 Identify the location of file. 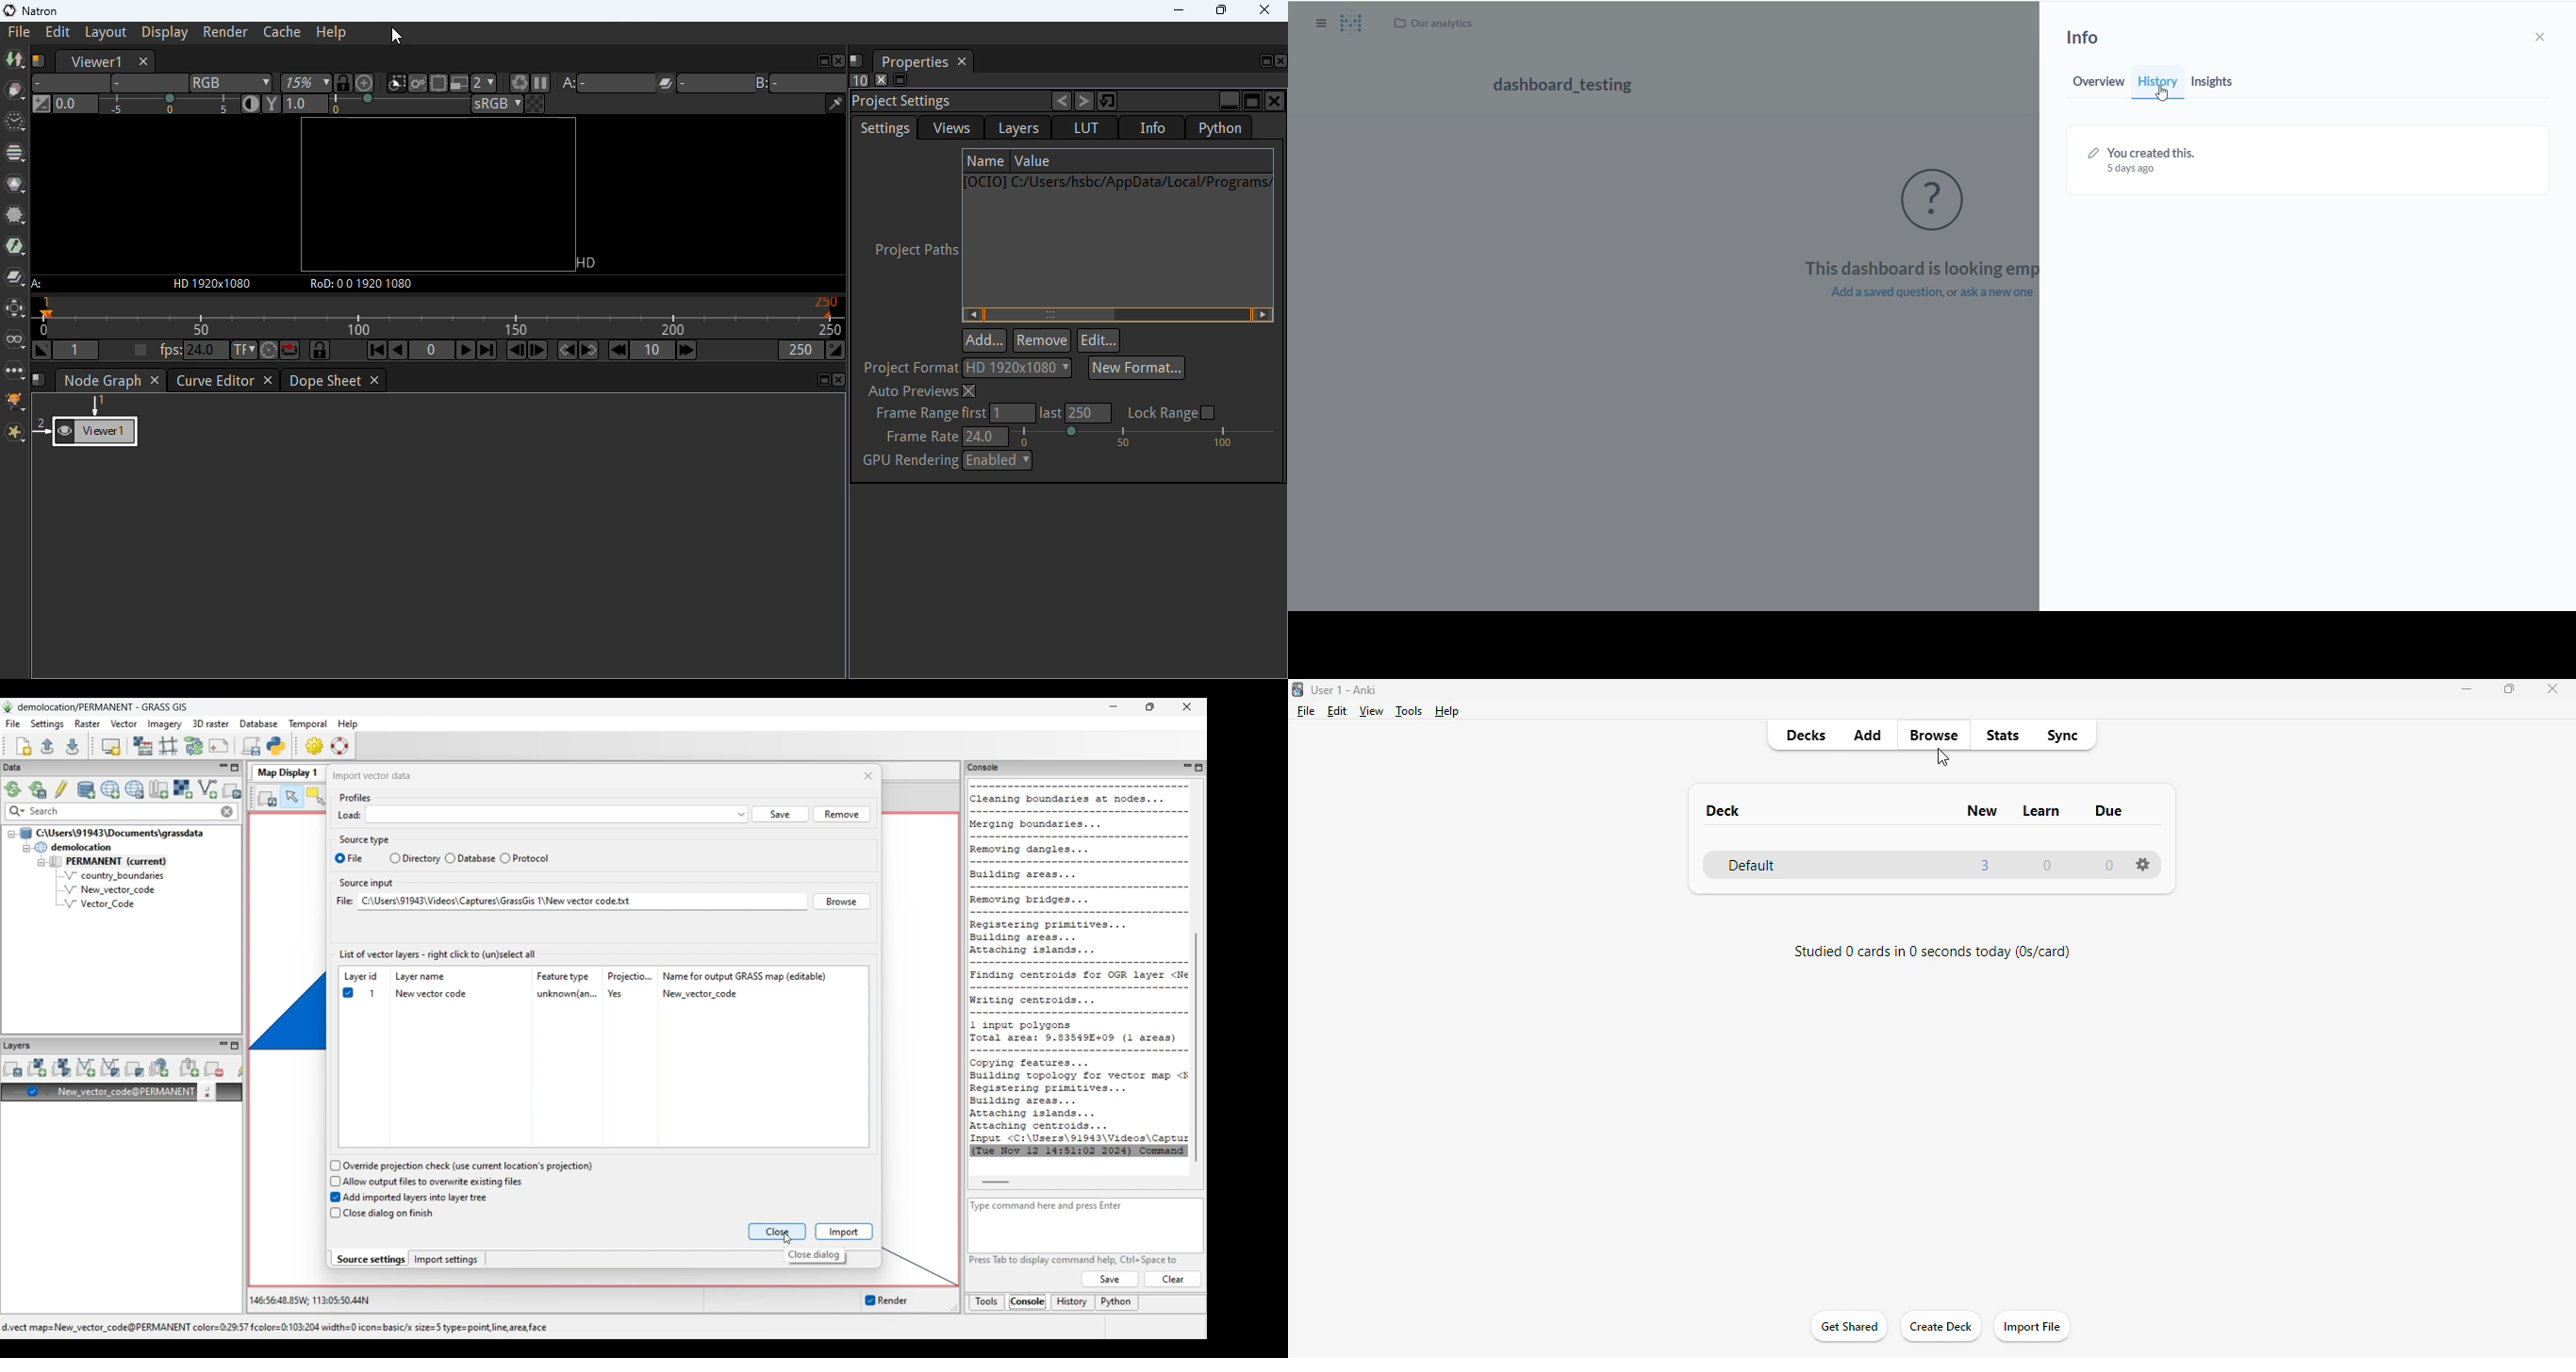
(1307, 711).